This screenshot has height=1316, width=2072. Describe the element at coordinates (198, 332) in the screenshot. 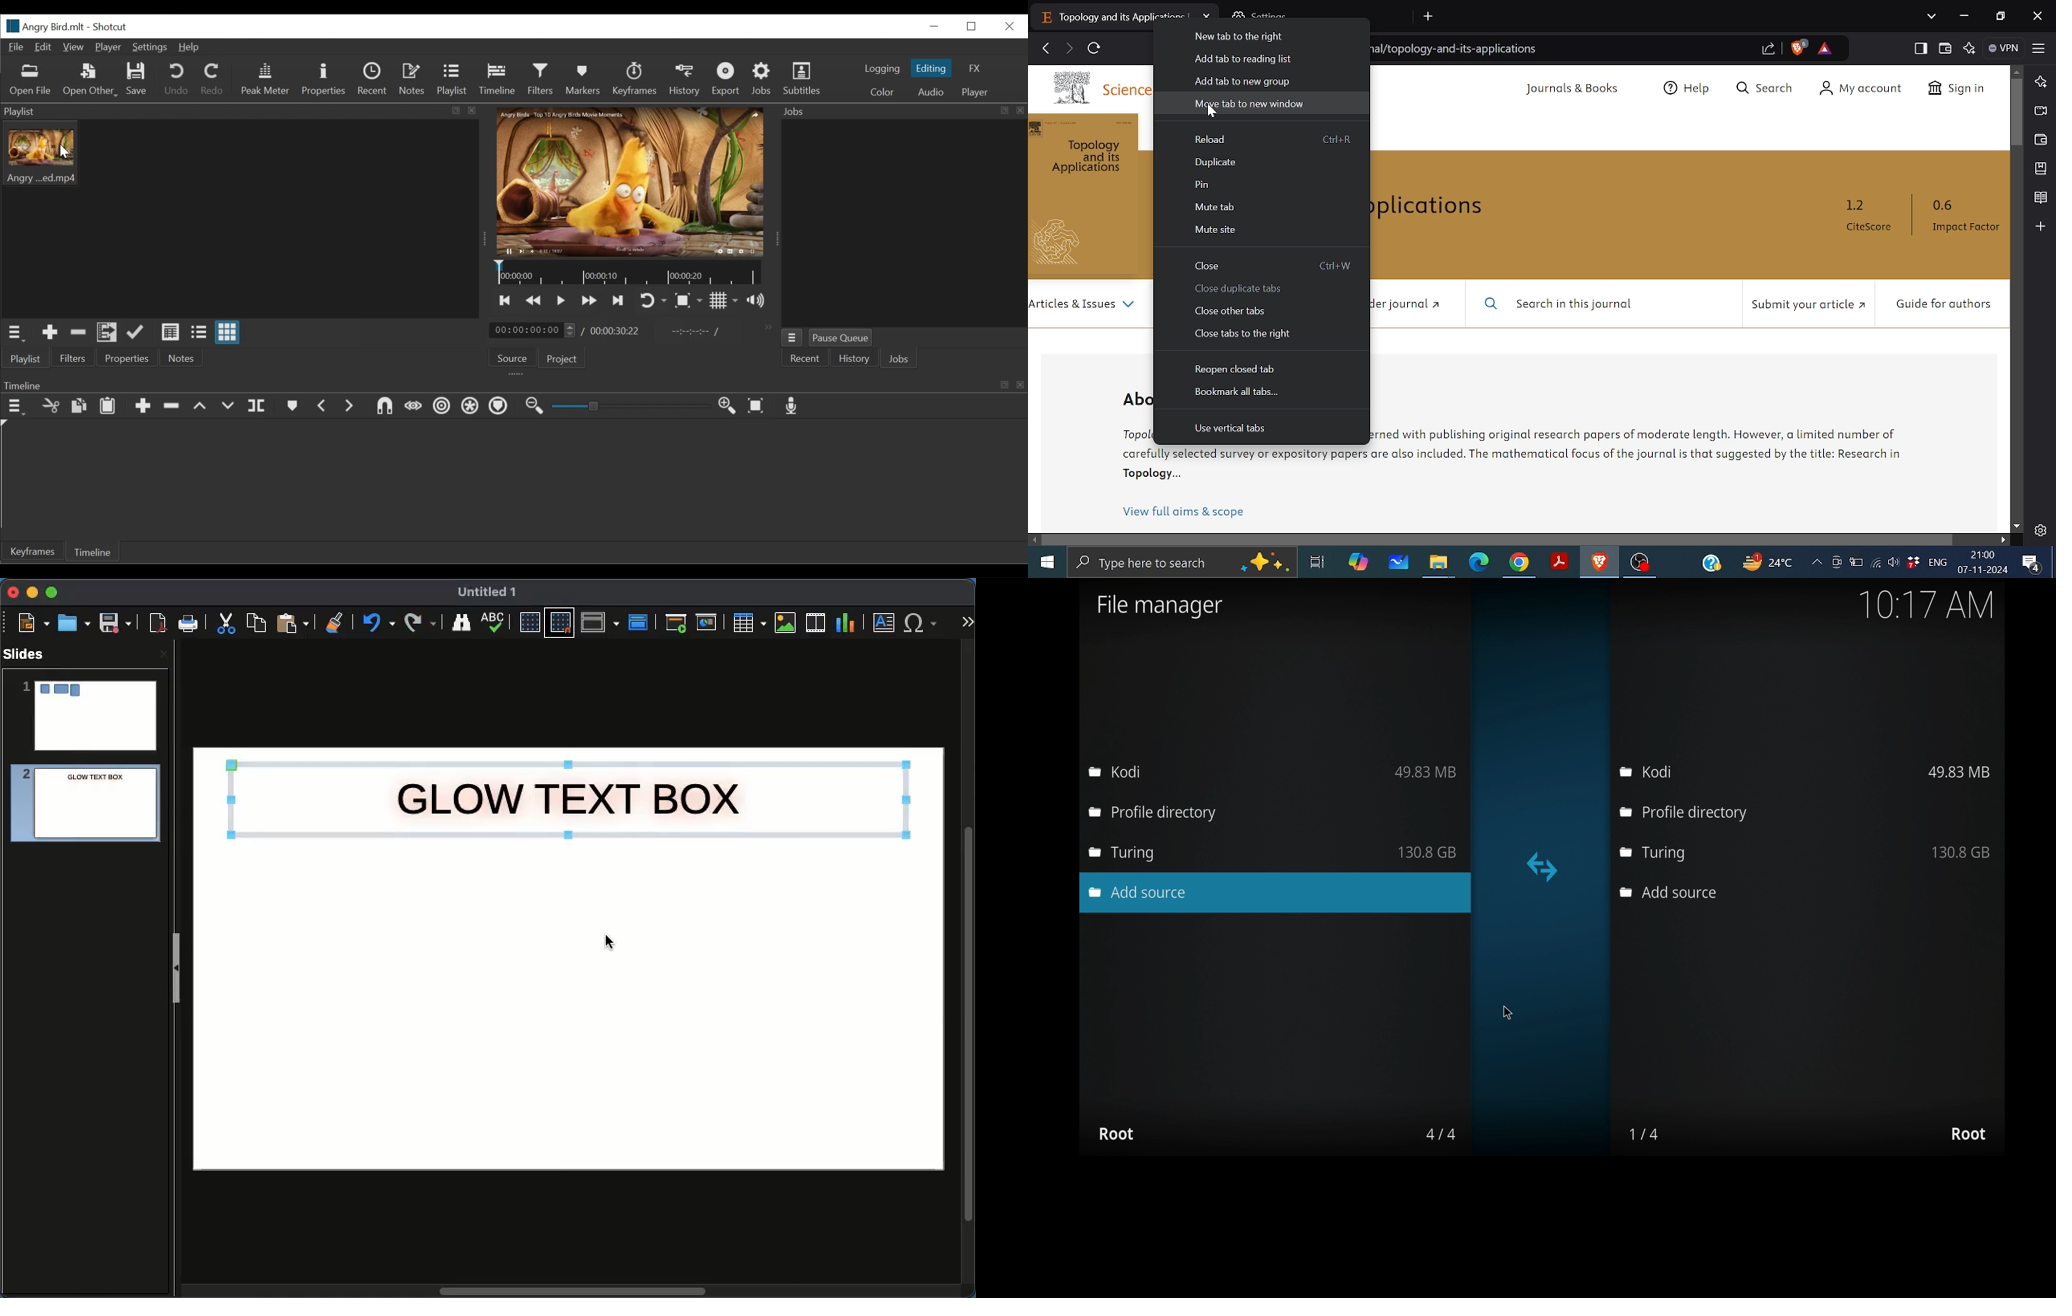

I see `View as files` at that location.